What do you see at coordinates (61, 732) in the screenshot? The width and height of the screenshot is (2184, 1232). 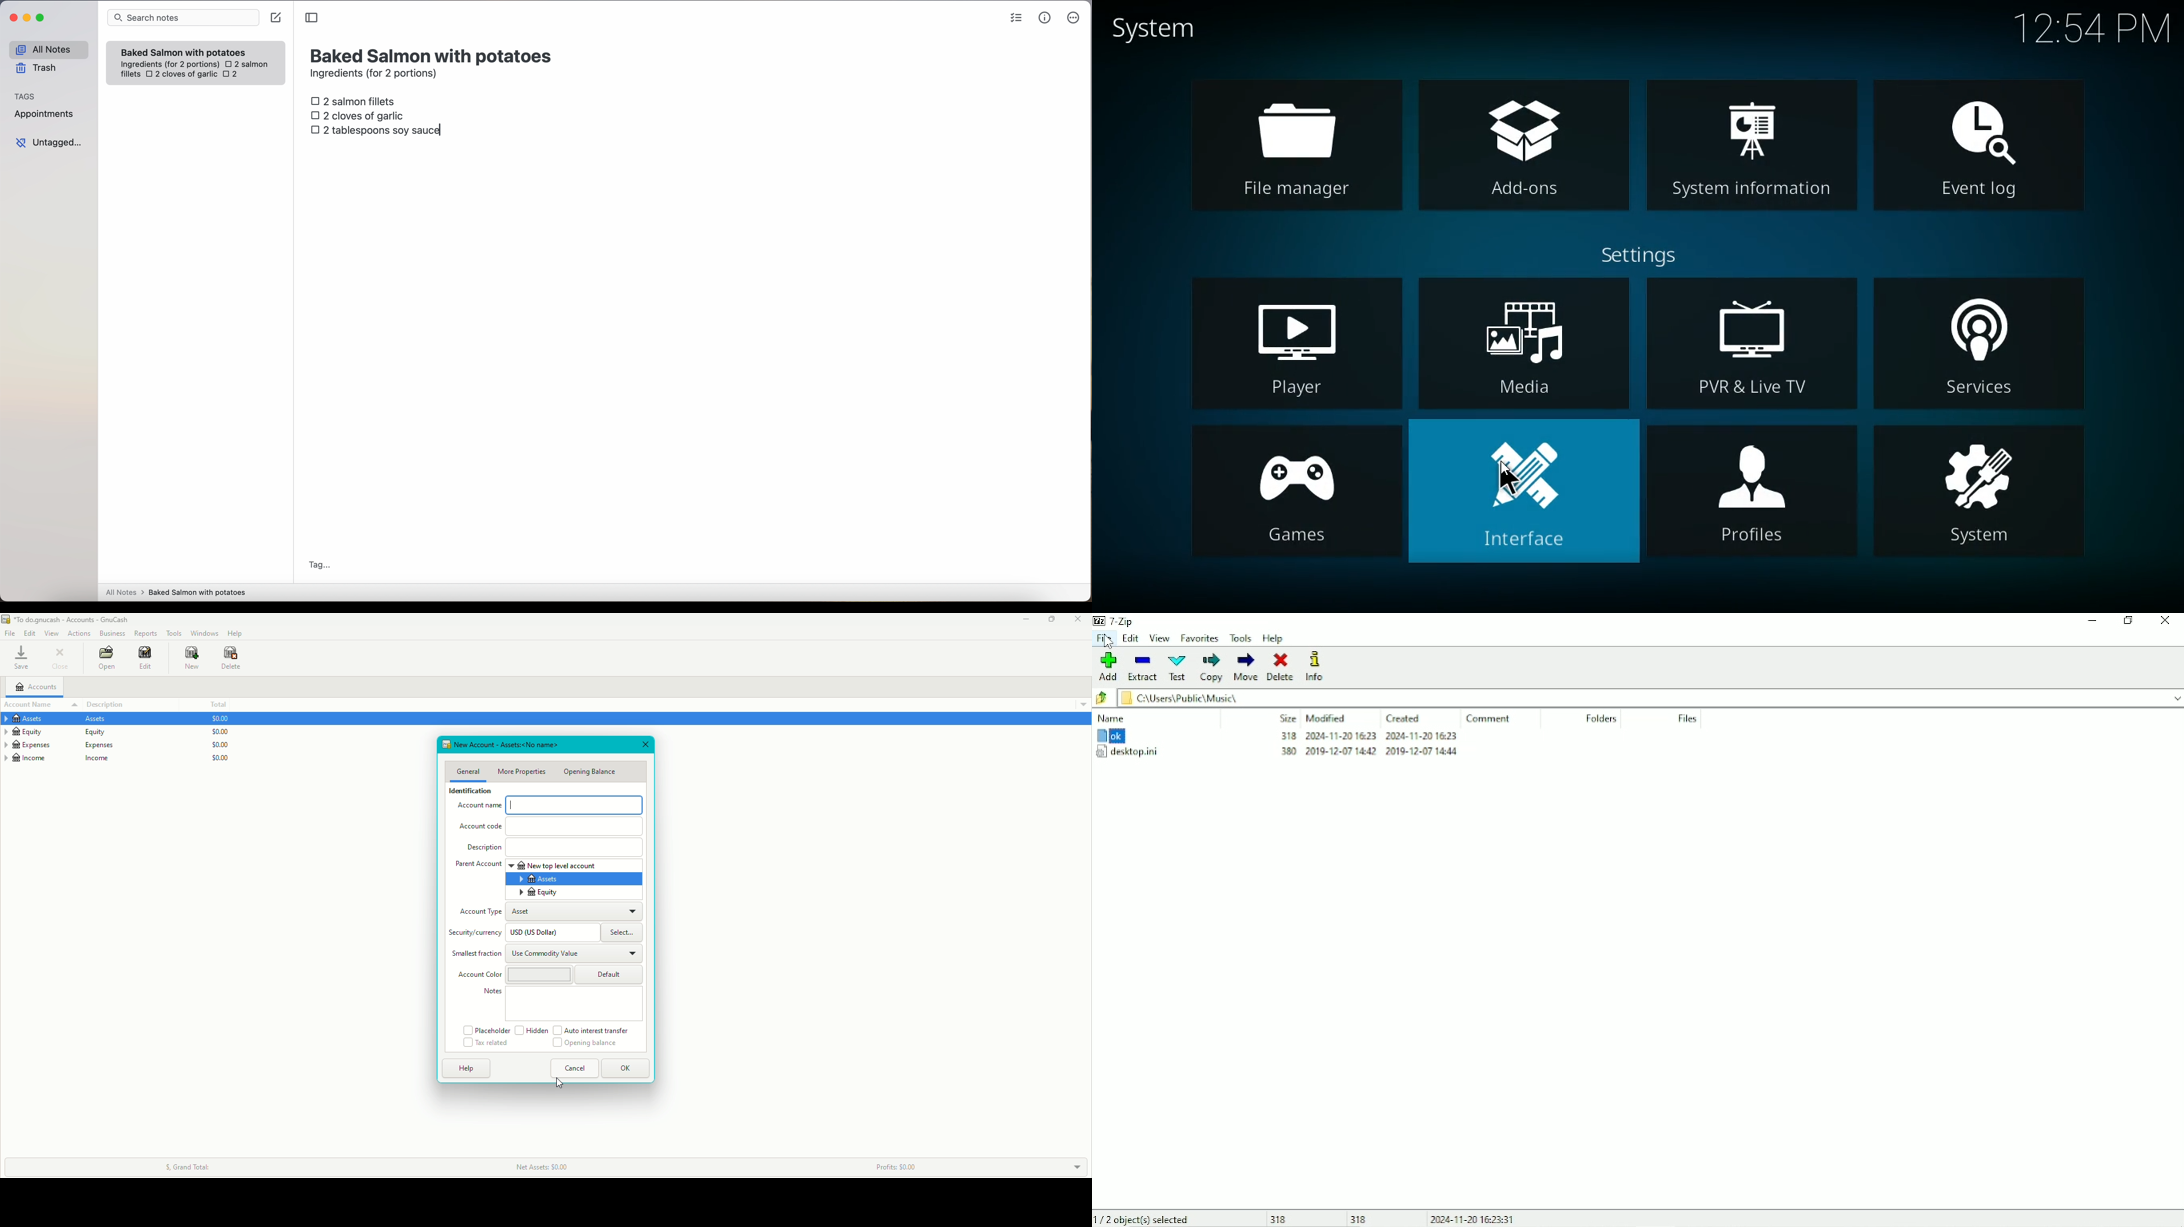 I see `Equity` at bounding box center [61, 732].